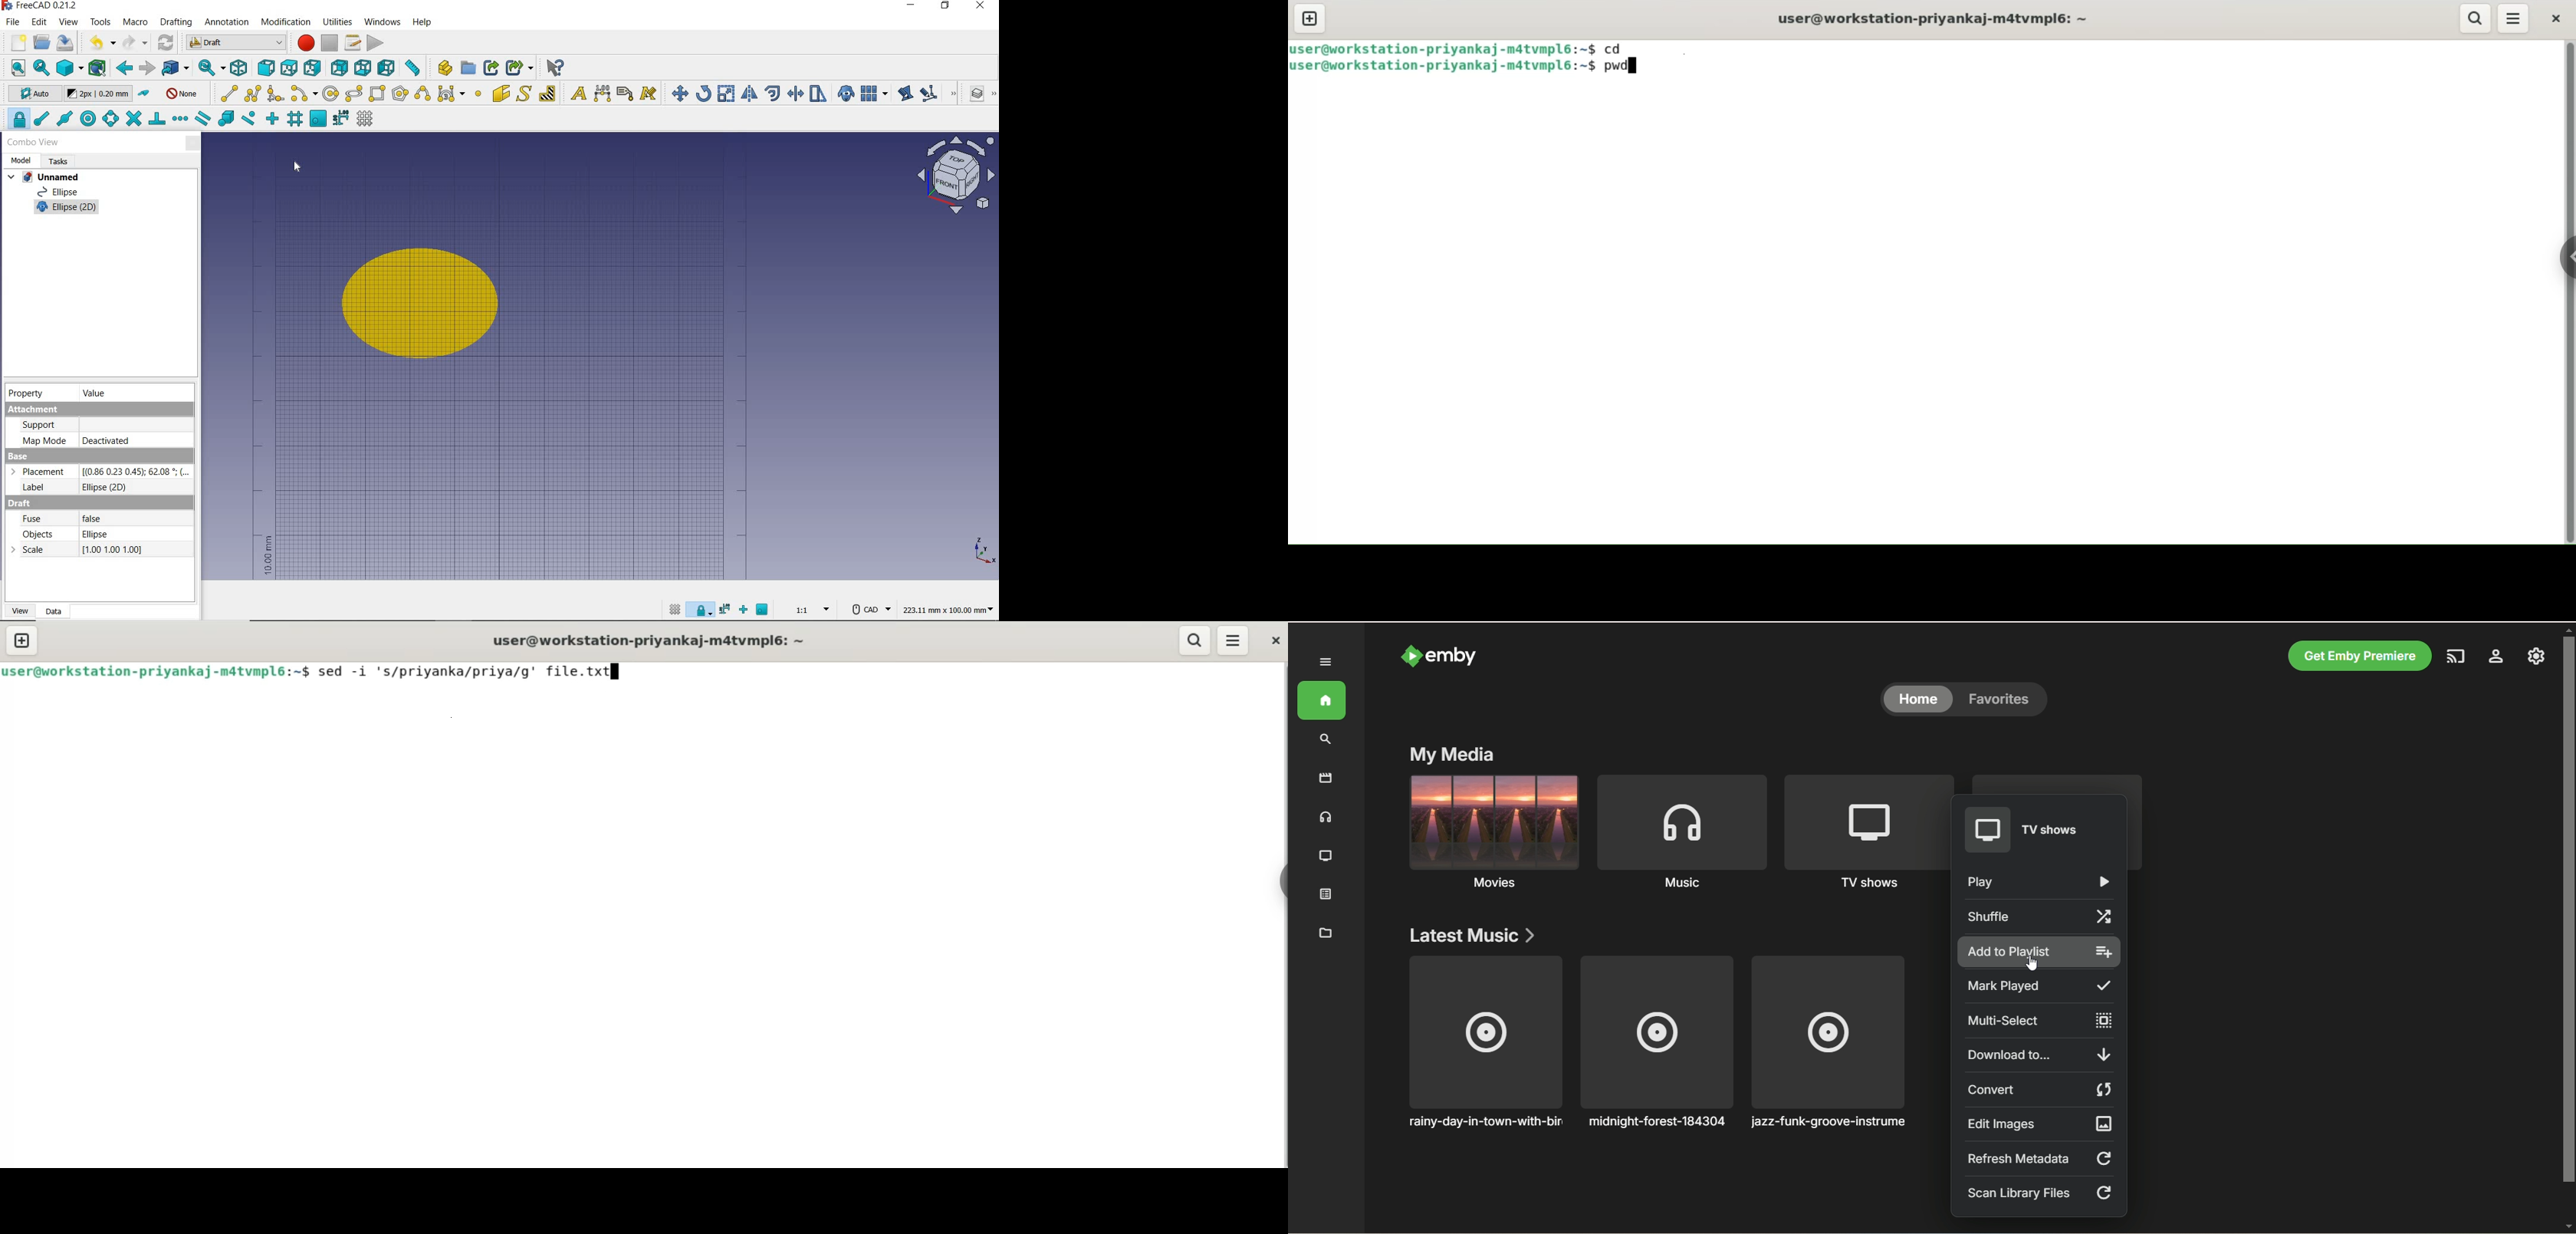 This screenshot has width=2576, height=1260. I want to click on snap center, so click(89, 119).